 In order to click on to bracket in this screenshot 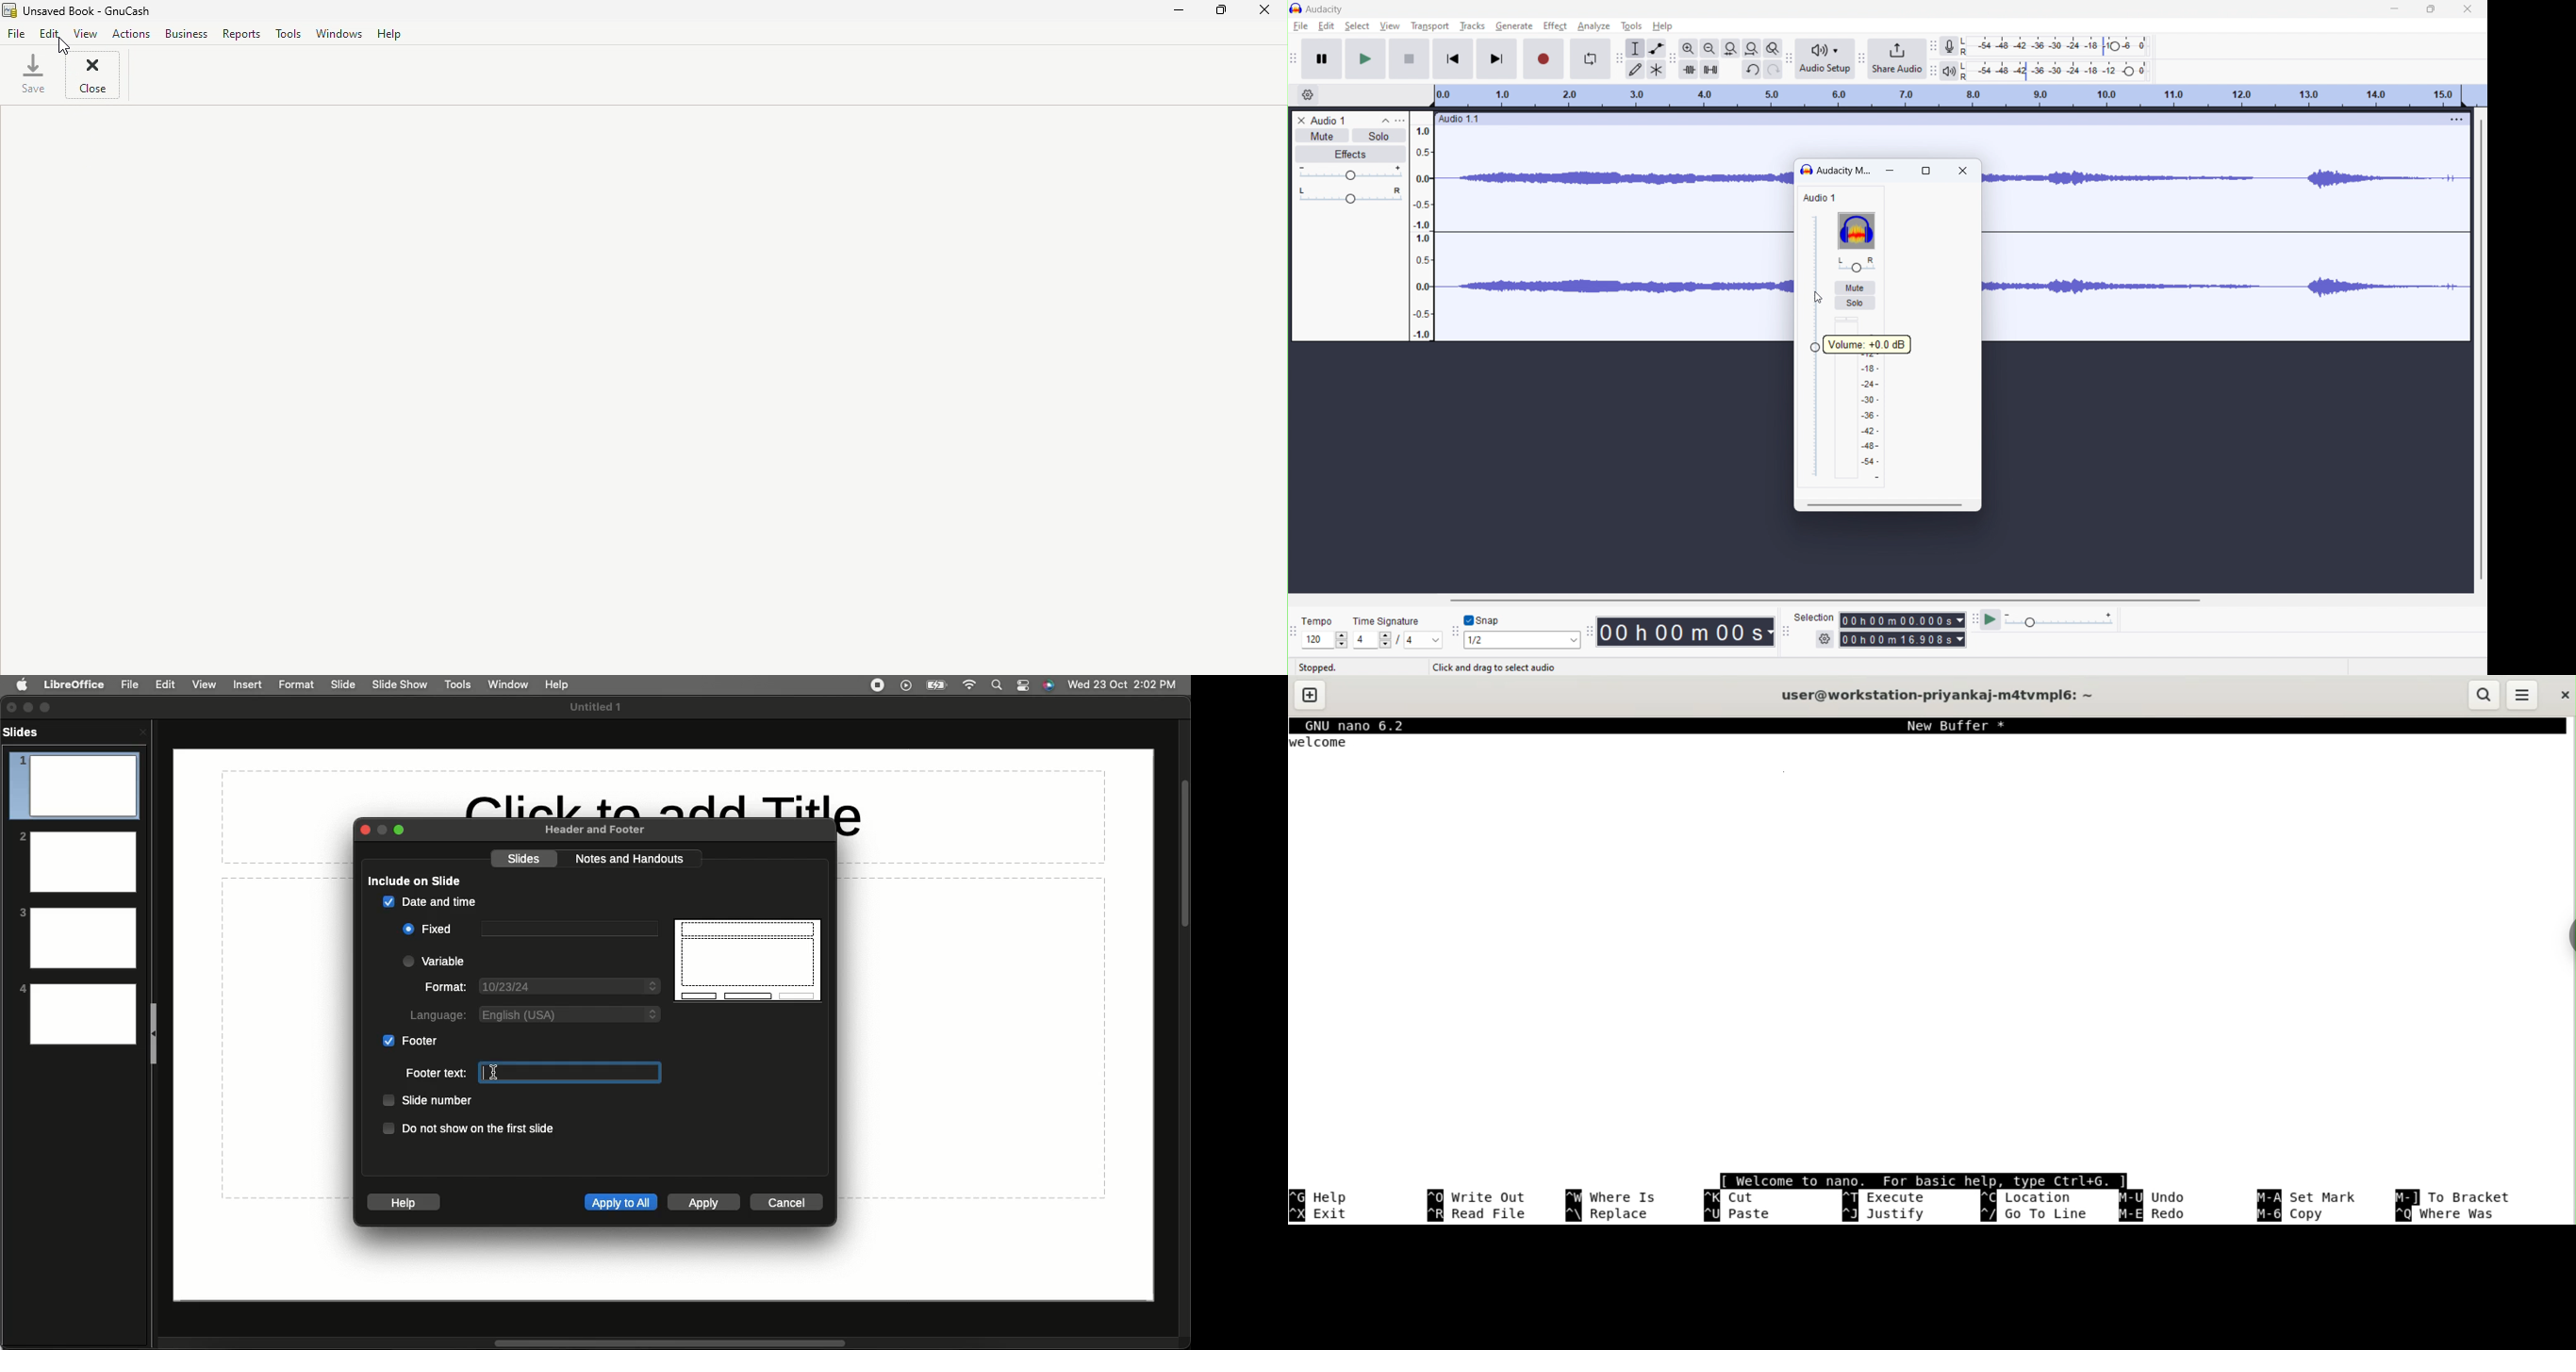, I will do `click(2451, 1197)`.